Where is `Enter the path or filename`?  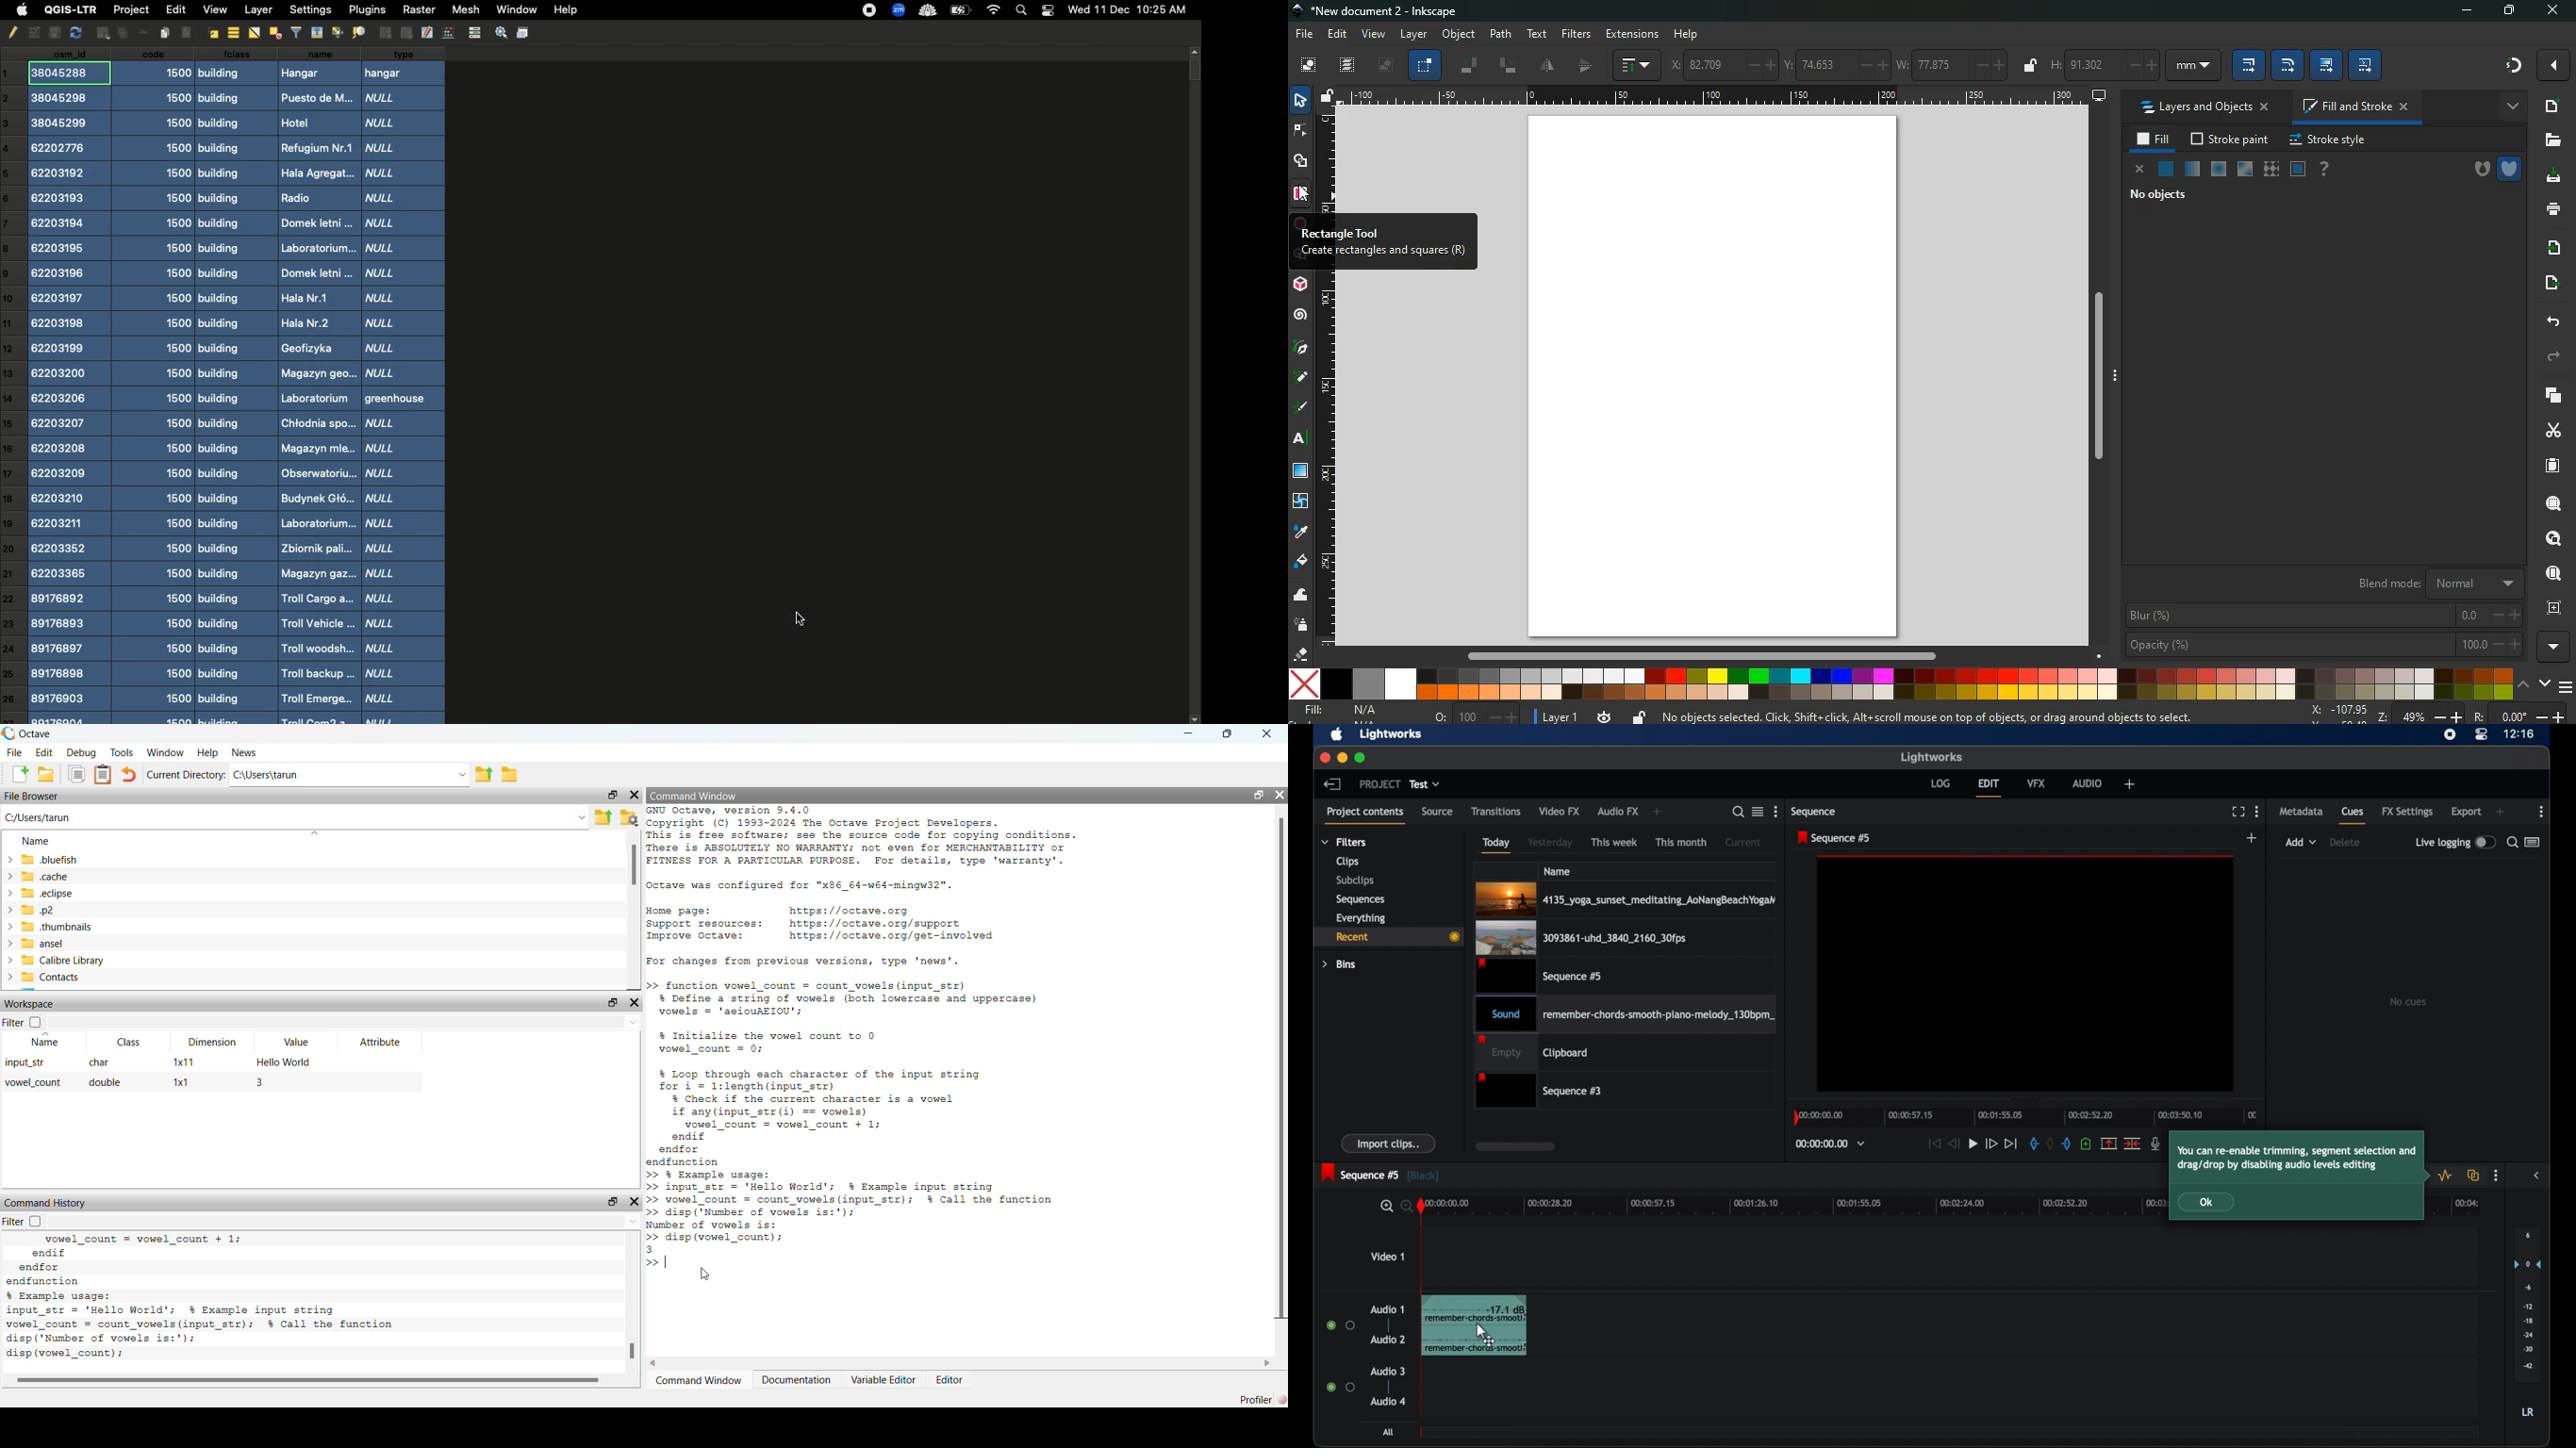
Enter the path or filename is located at coordinates (582, 817).